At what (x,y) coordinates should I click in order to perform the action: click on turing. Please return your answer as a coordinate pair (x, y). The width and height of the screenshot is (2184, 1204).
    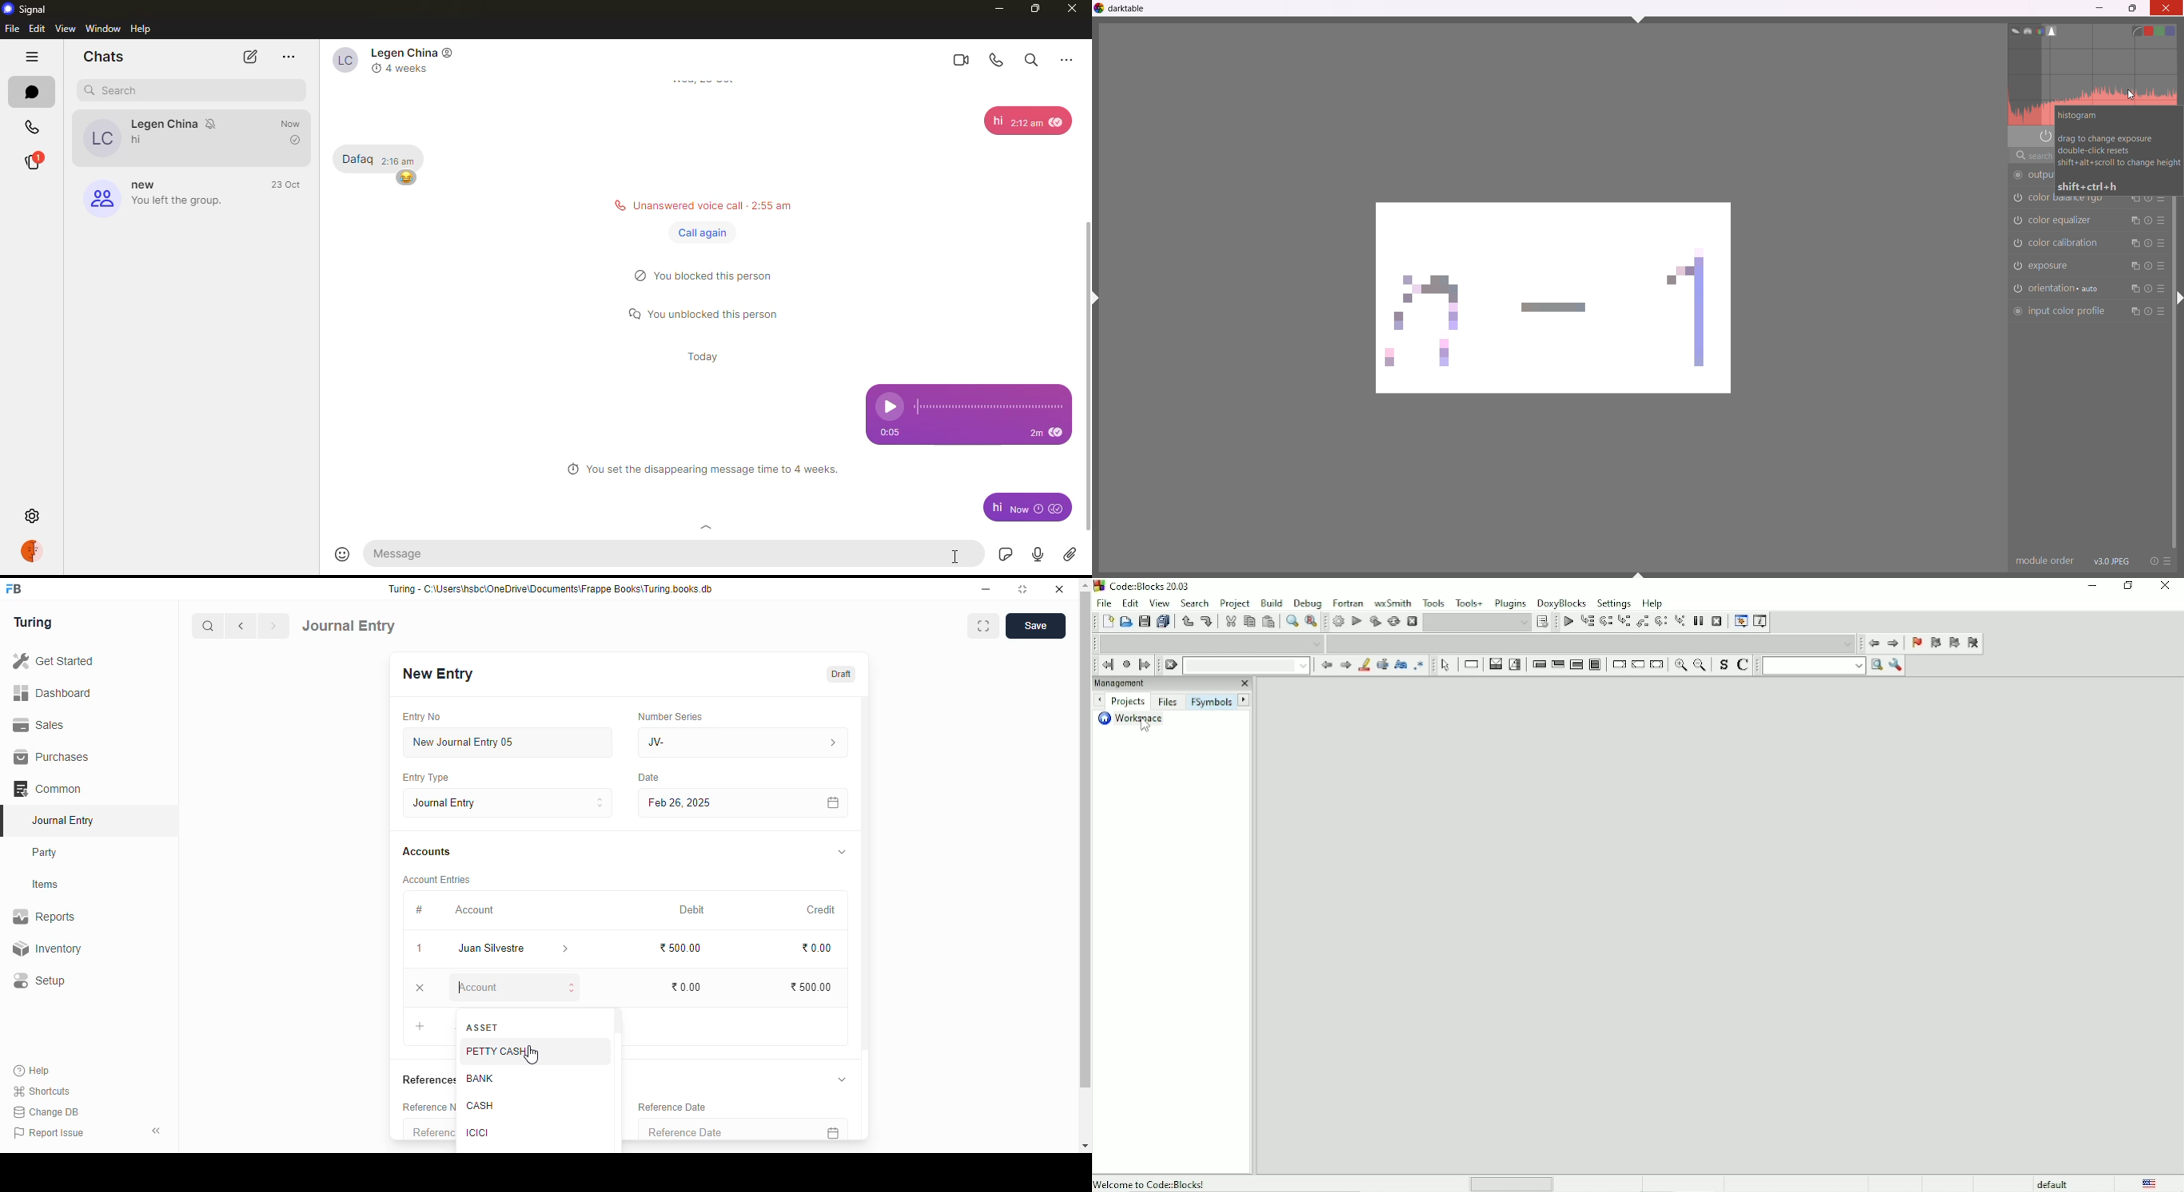
    Looking at the image, I should click on (34, 624).